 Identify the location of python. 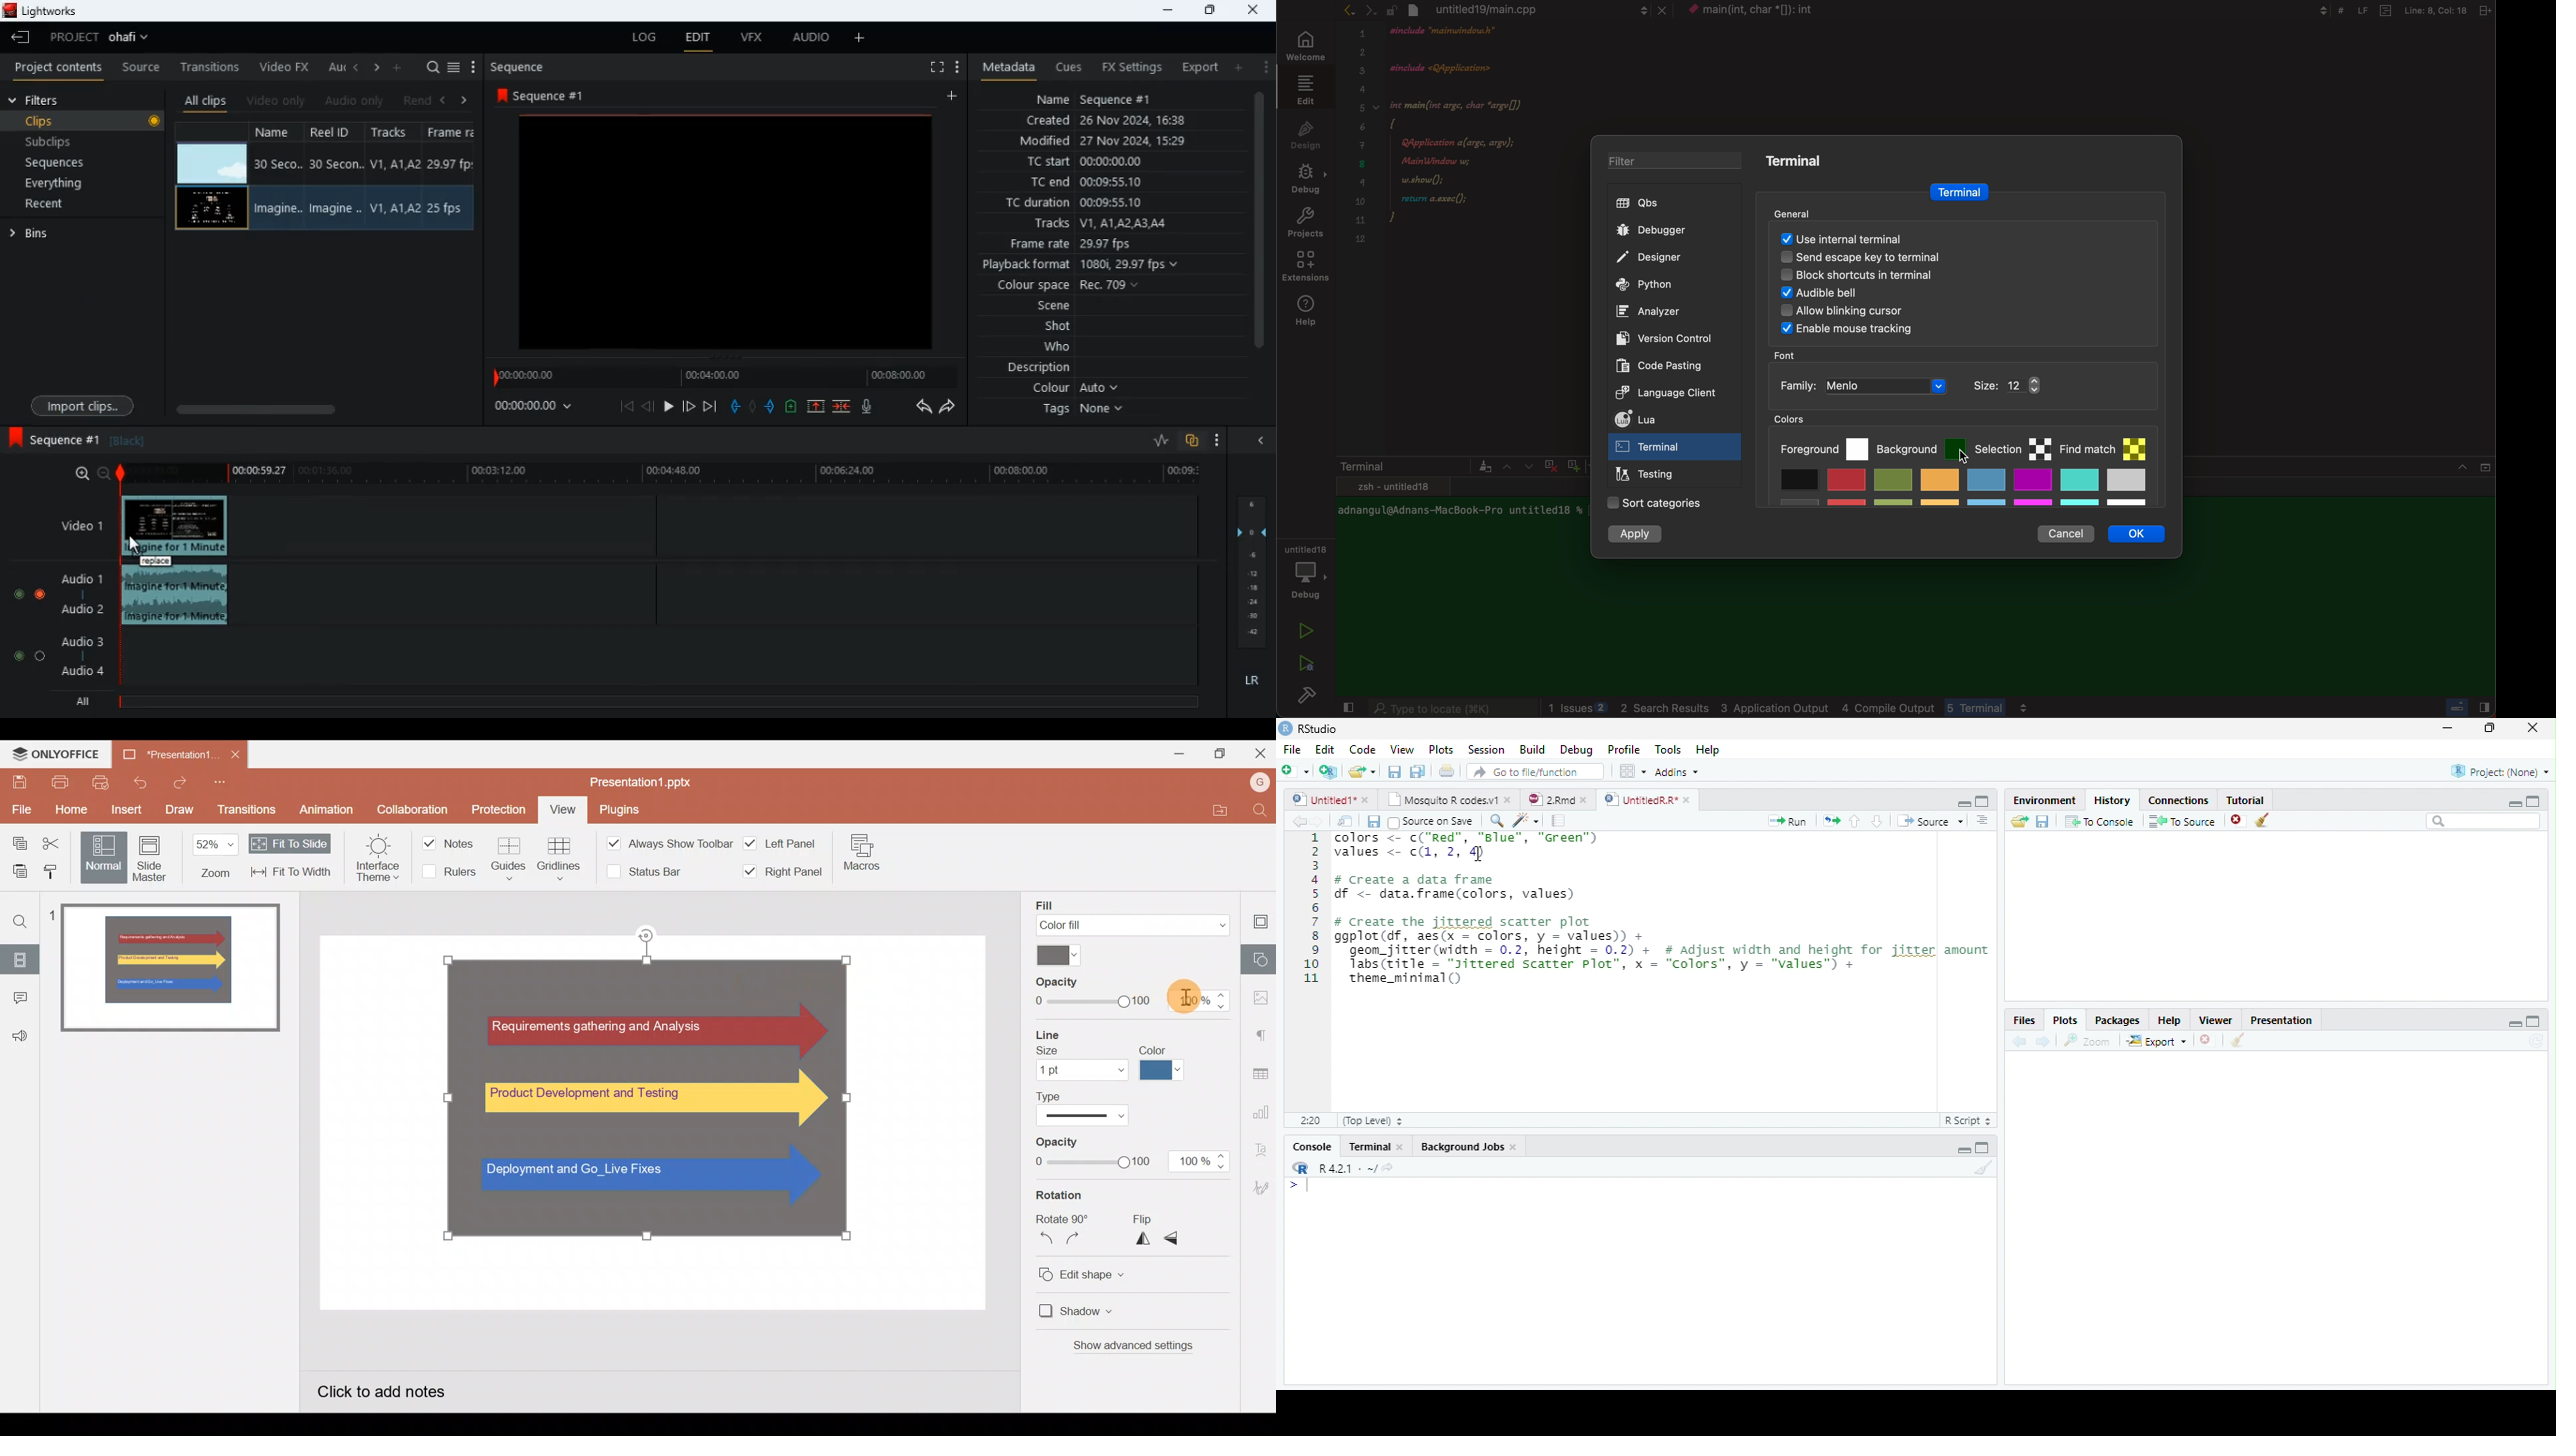
(1666, 285).